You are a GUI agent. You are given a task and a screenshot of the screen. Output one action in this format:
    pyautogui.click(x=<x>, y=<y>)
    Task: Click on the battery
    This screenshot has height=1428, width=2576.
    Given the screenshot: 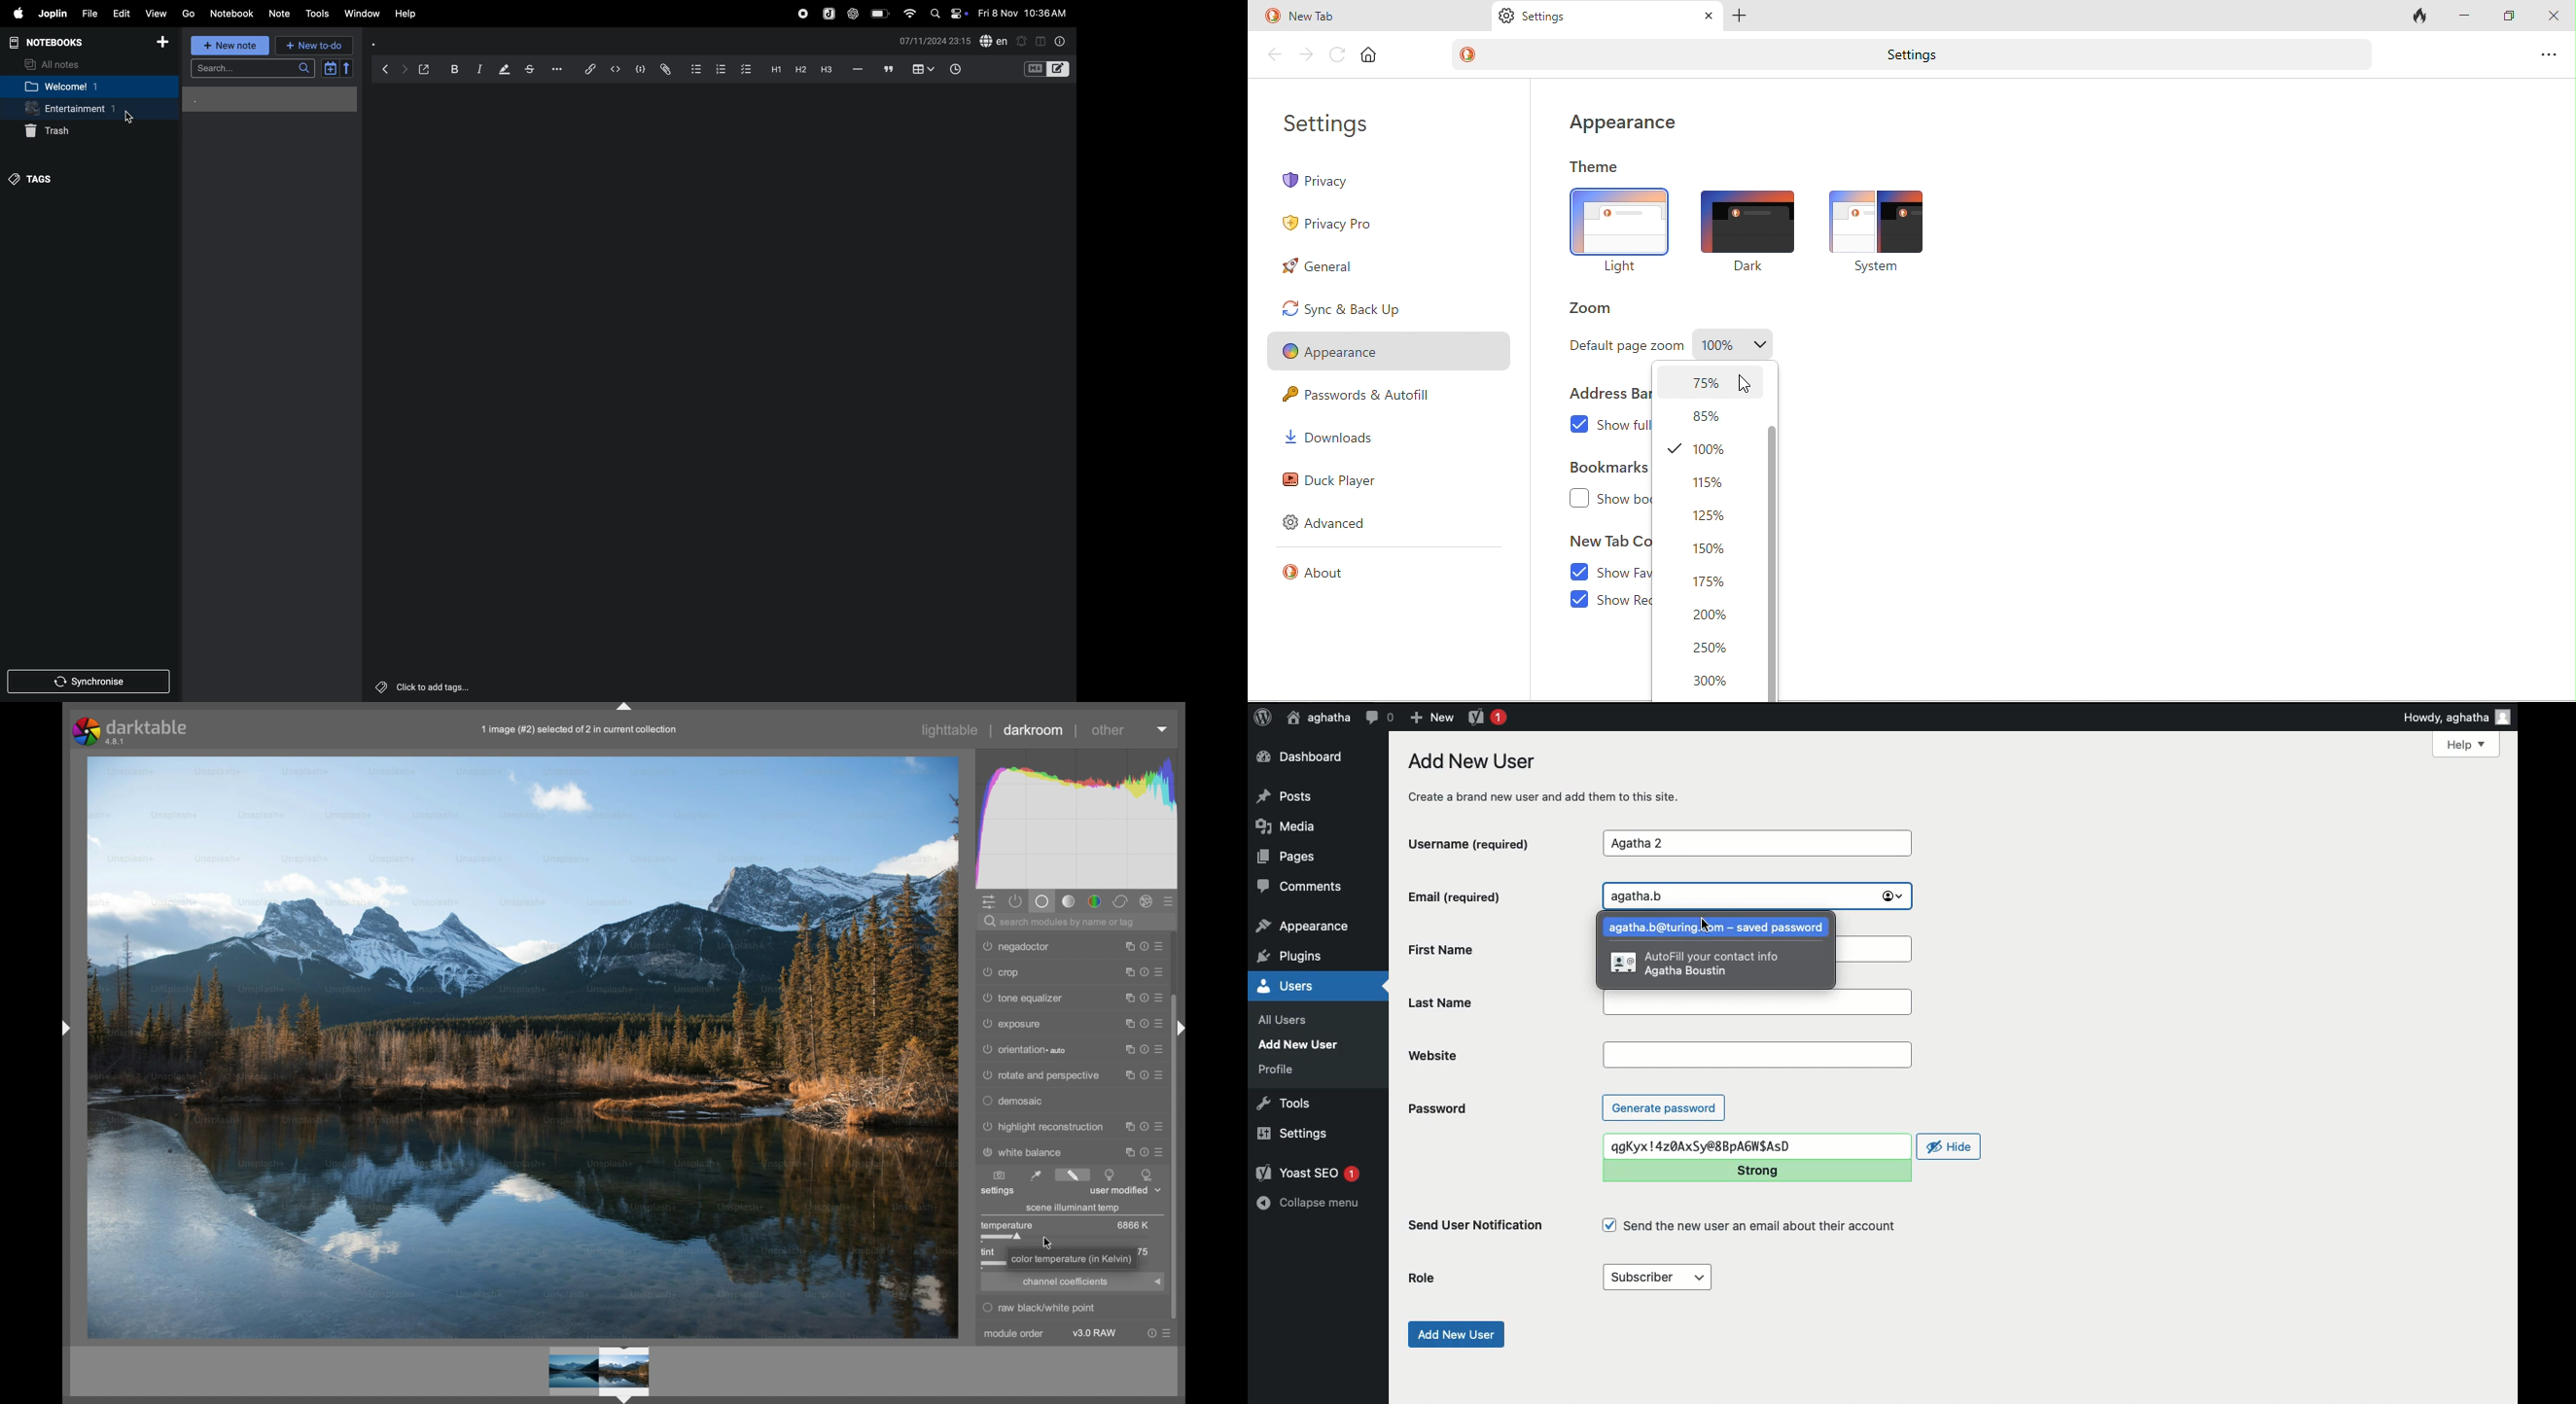 What is the action you would take?
    pyautogui.click(x=878, y=14)
    